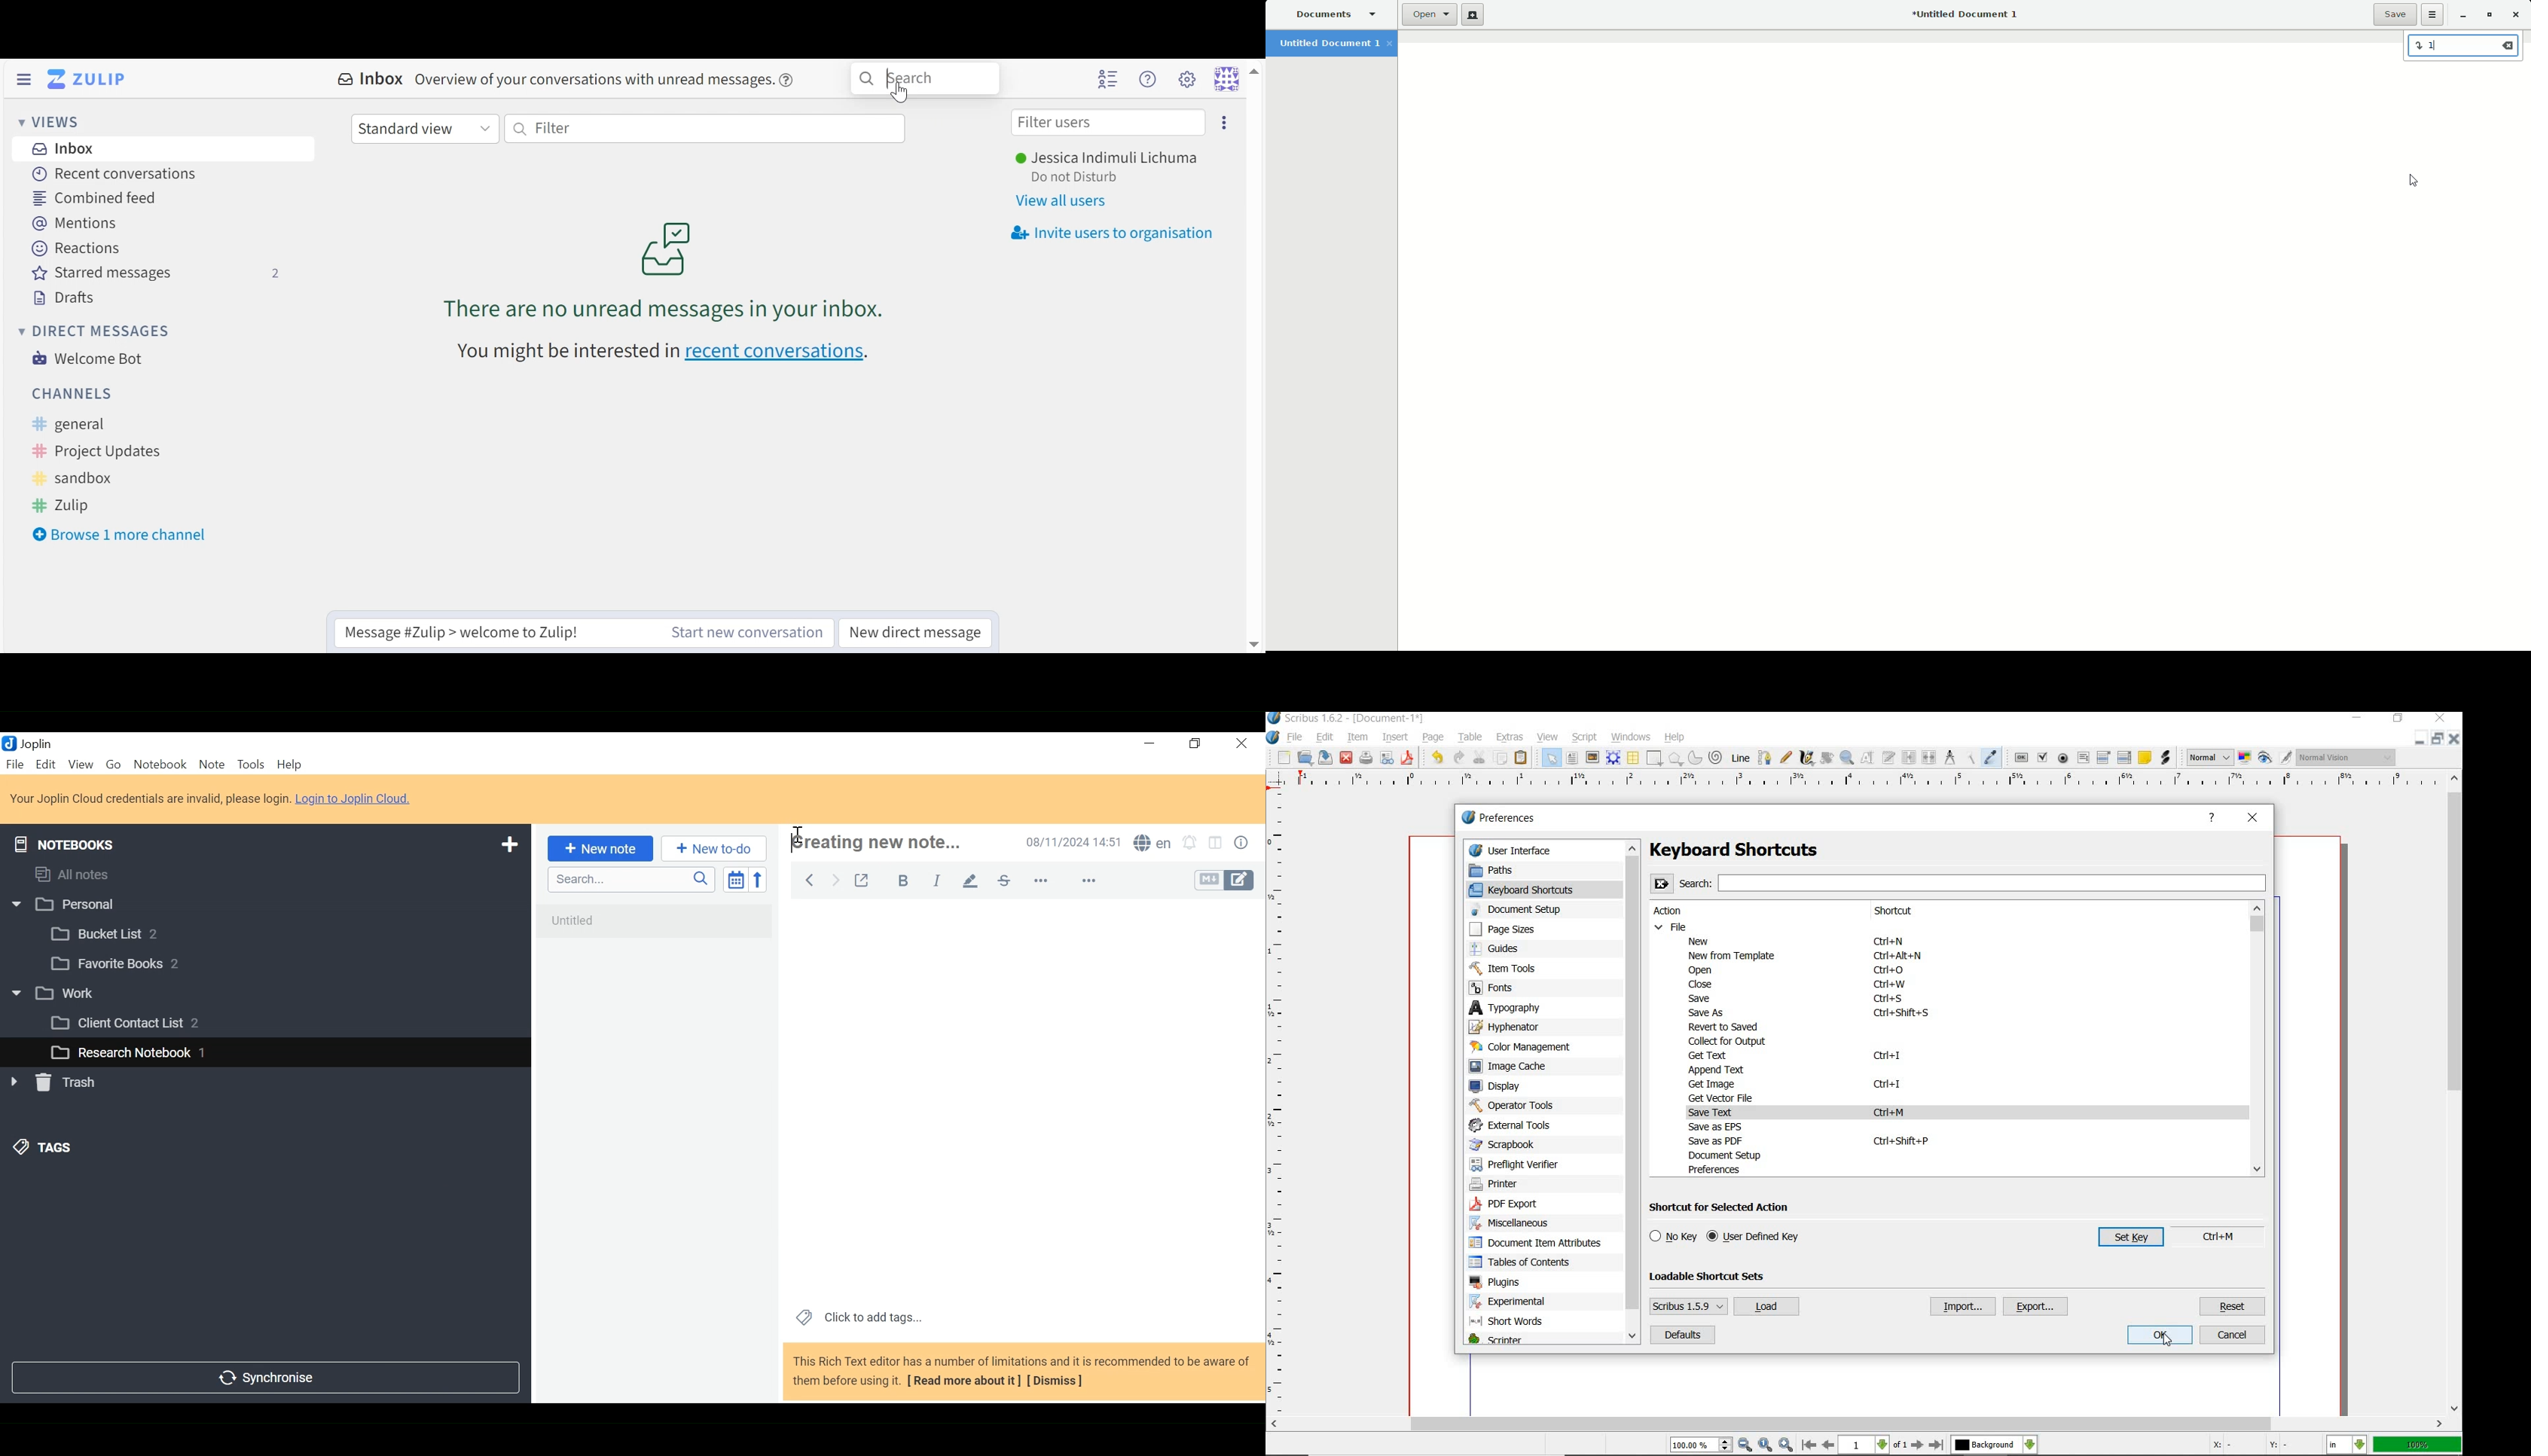 The width and height of the screenshot is (2548, 1456). I want to click on Insertion Cursor, so click(797, 829).